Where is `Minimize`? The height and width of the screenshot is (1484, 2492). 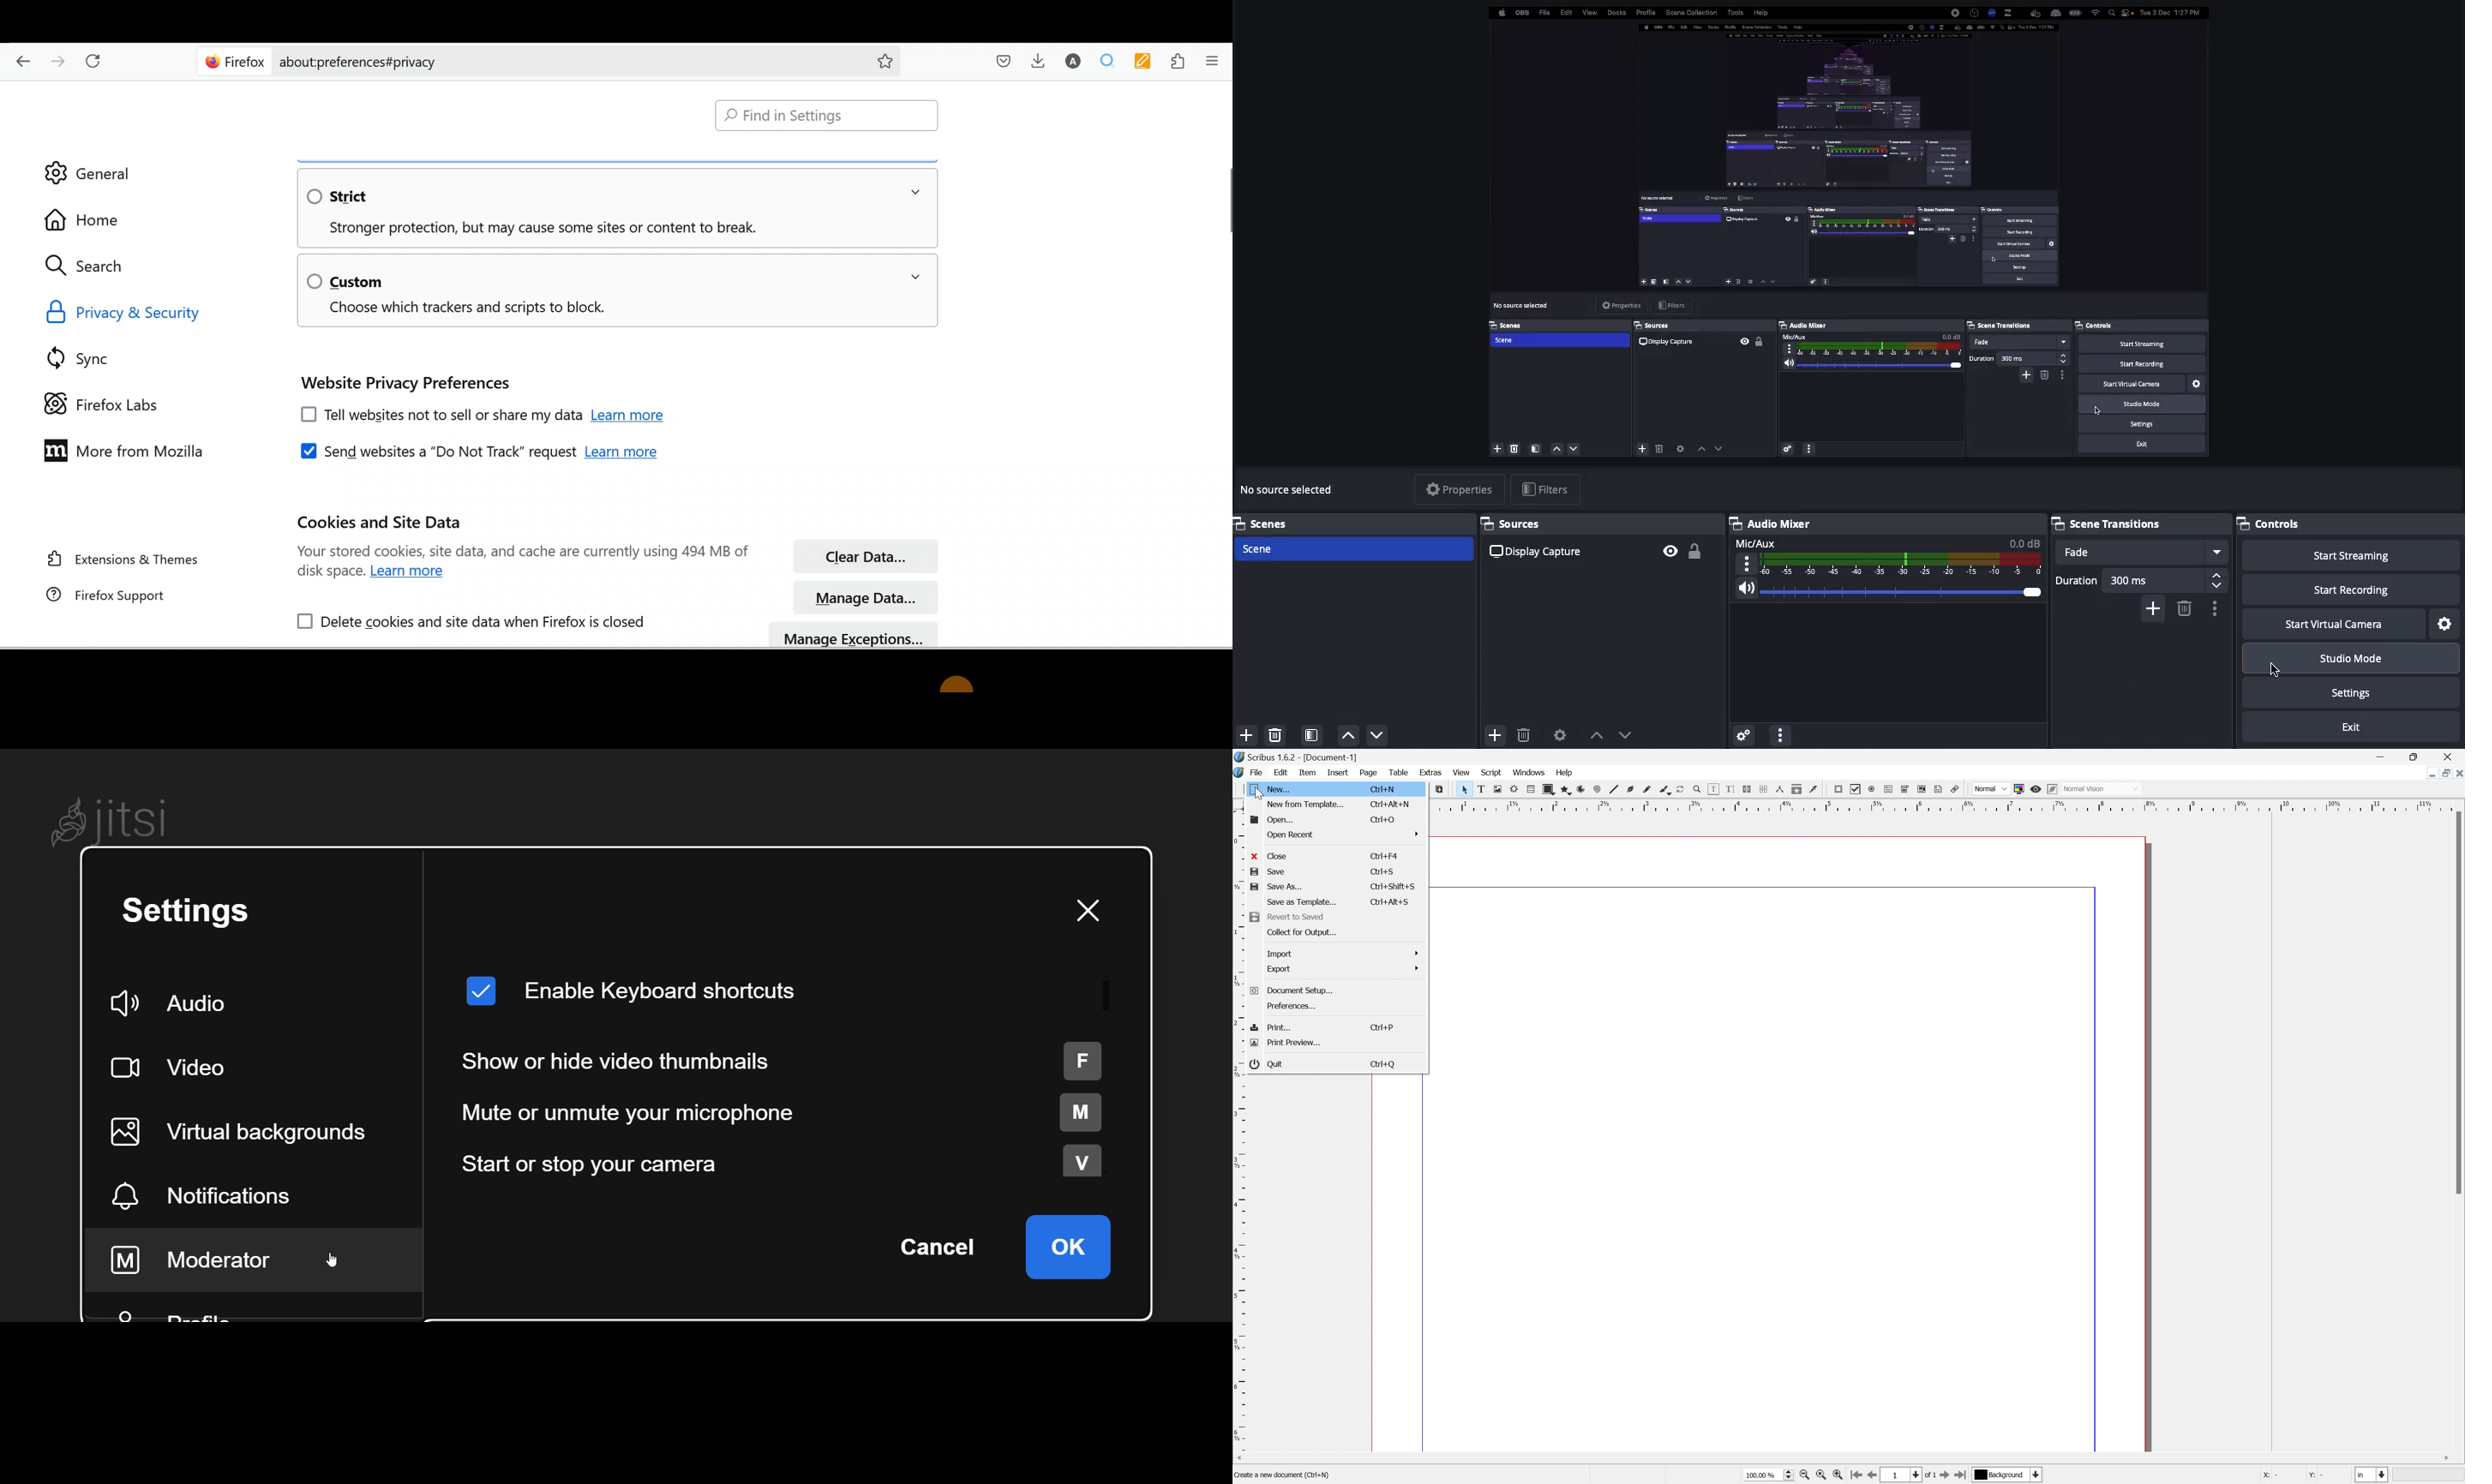
Minimize is located at coordinates (2424, 772).